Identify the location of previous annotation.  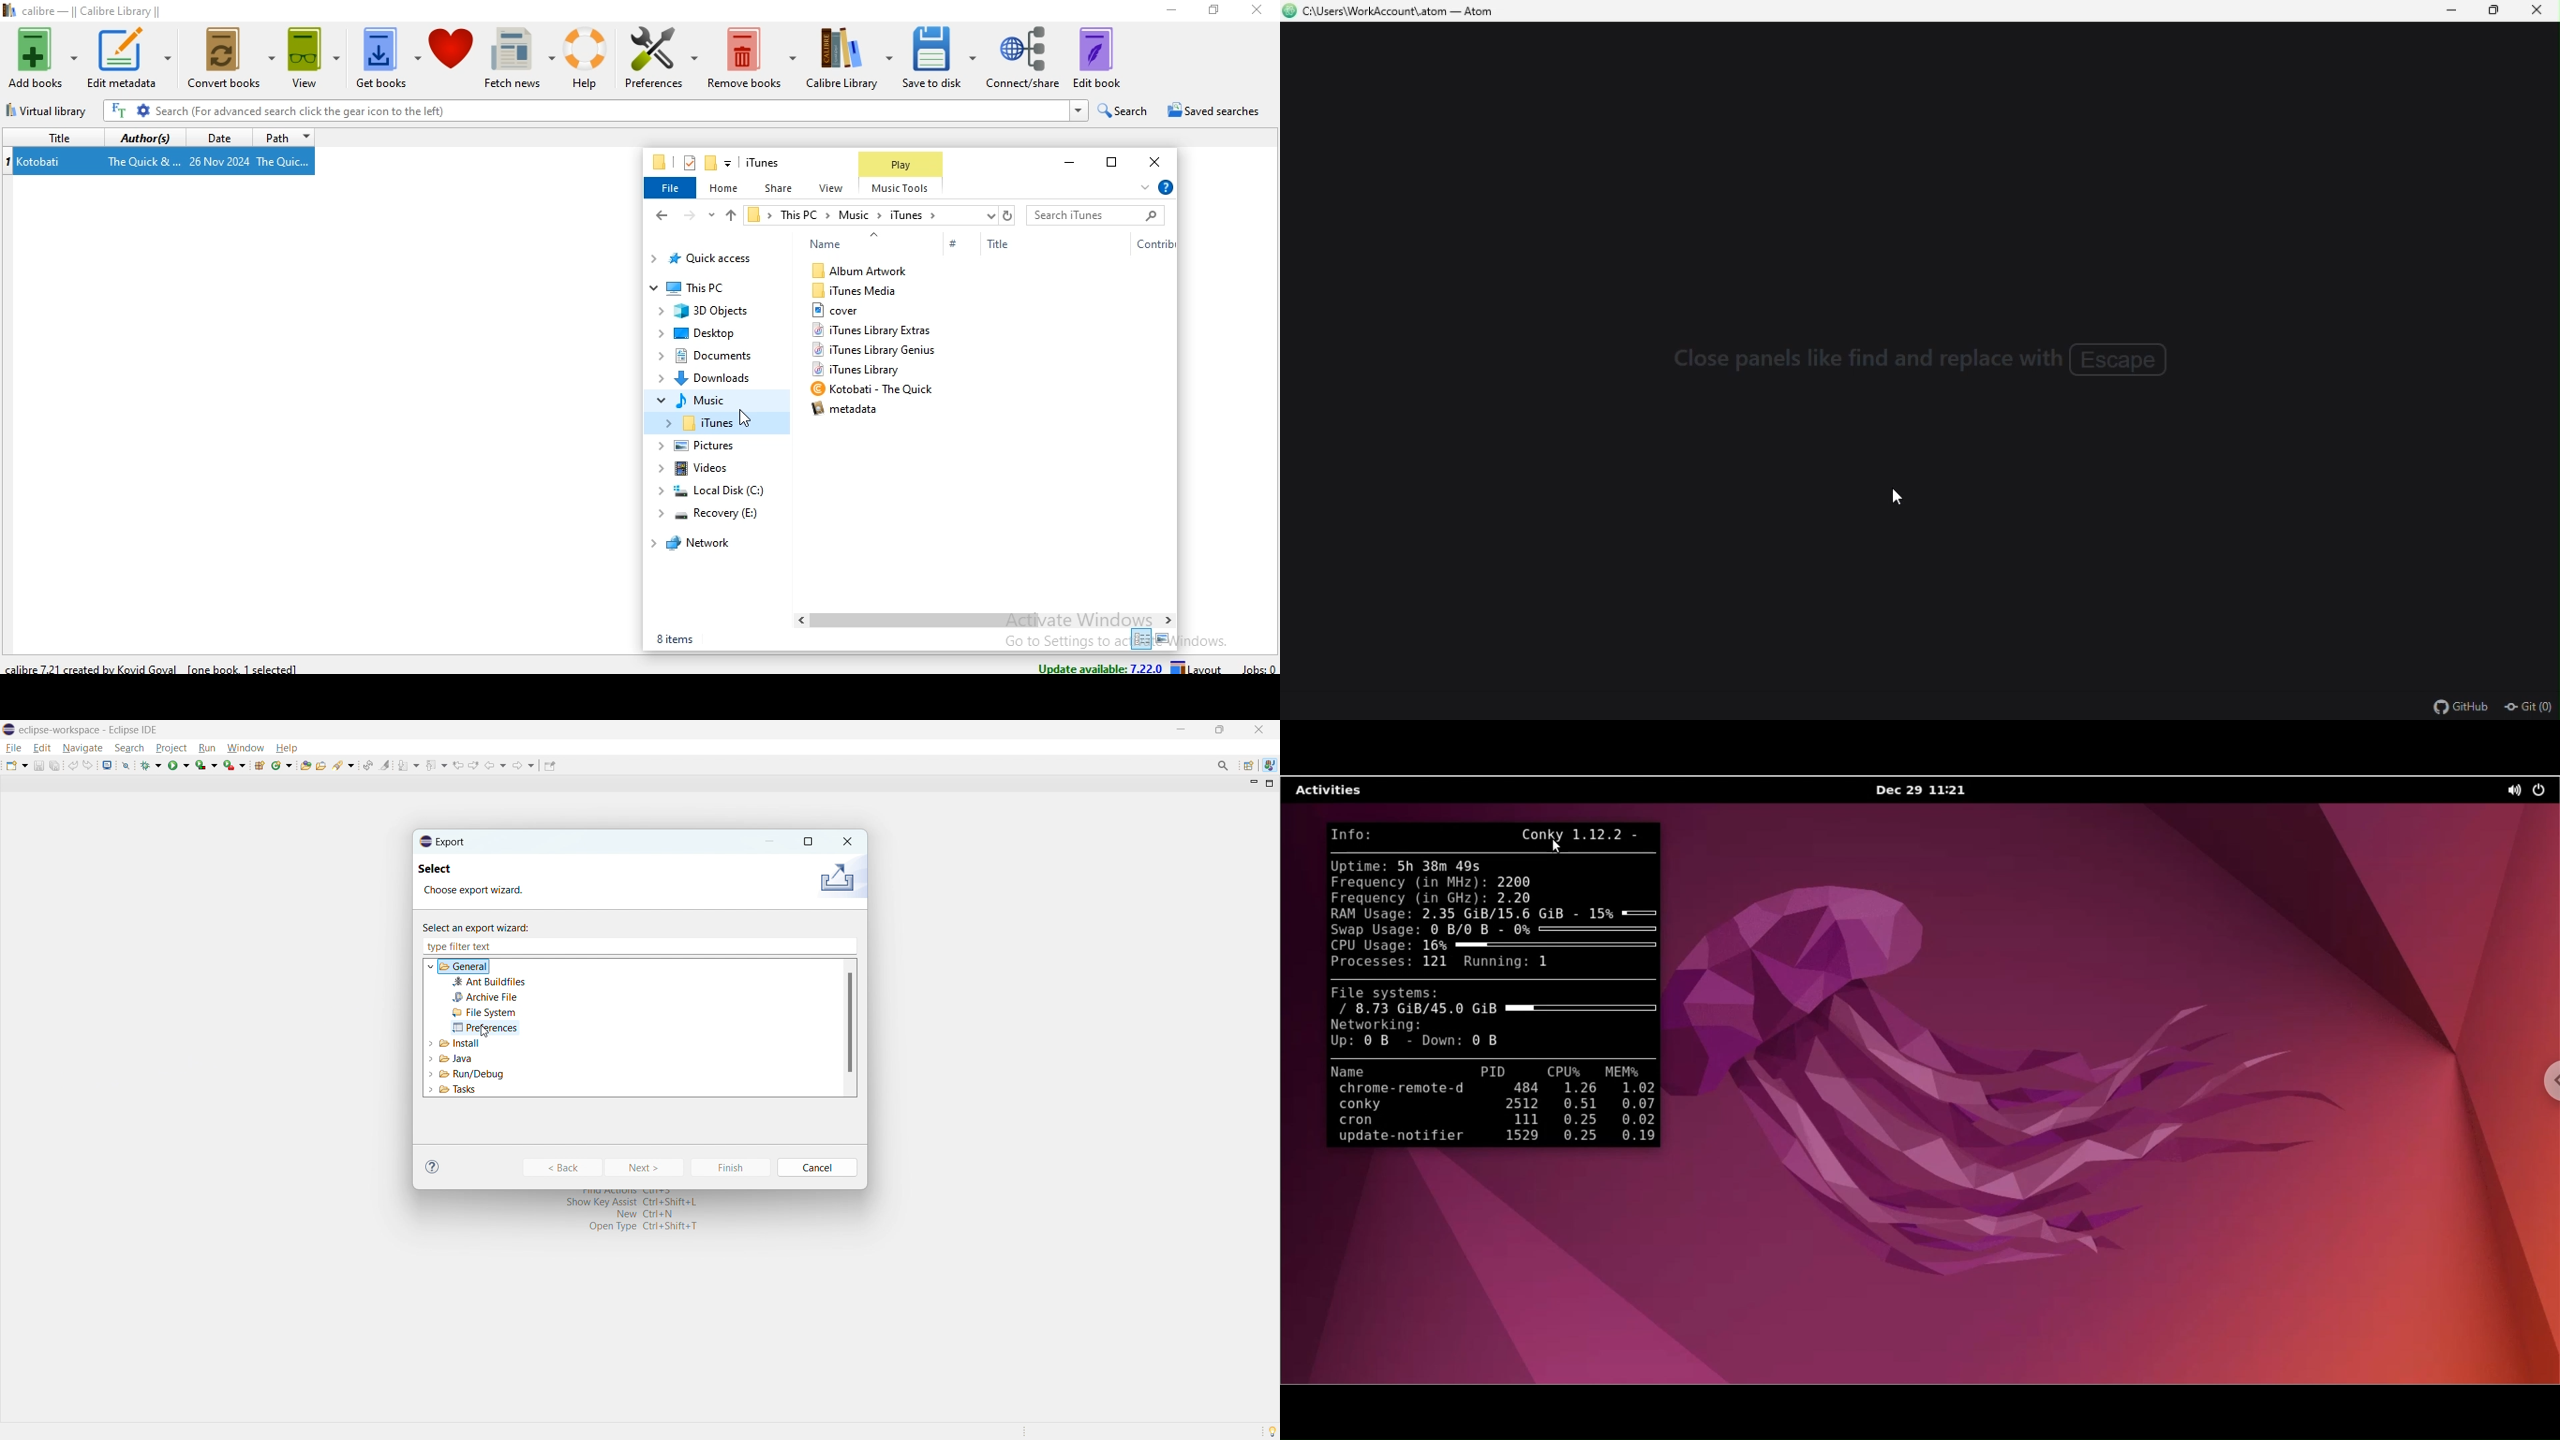
(437, 764).